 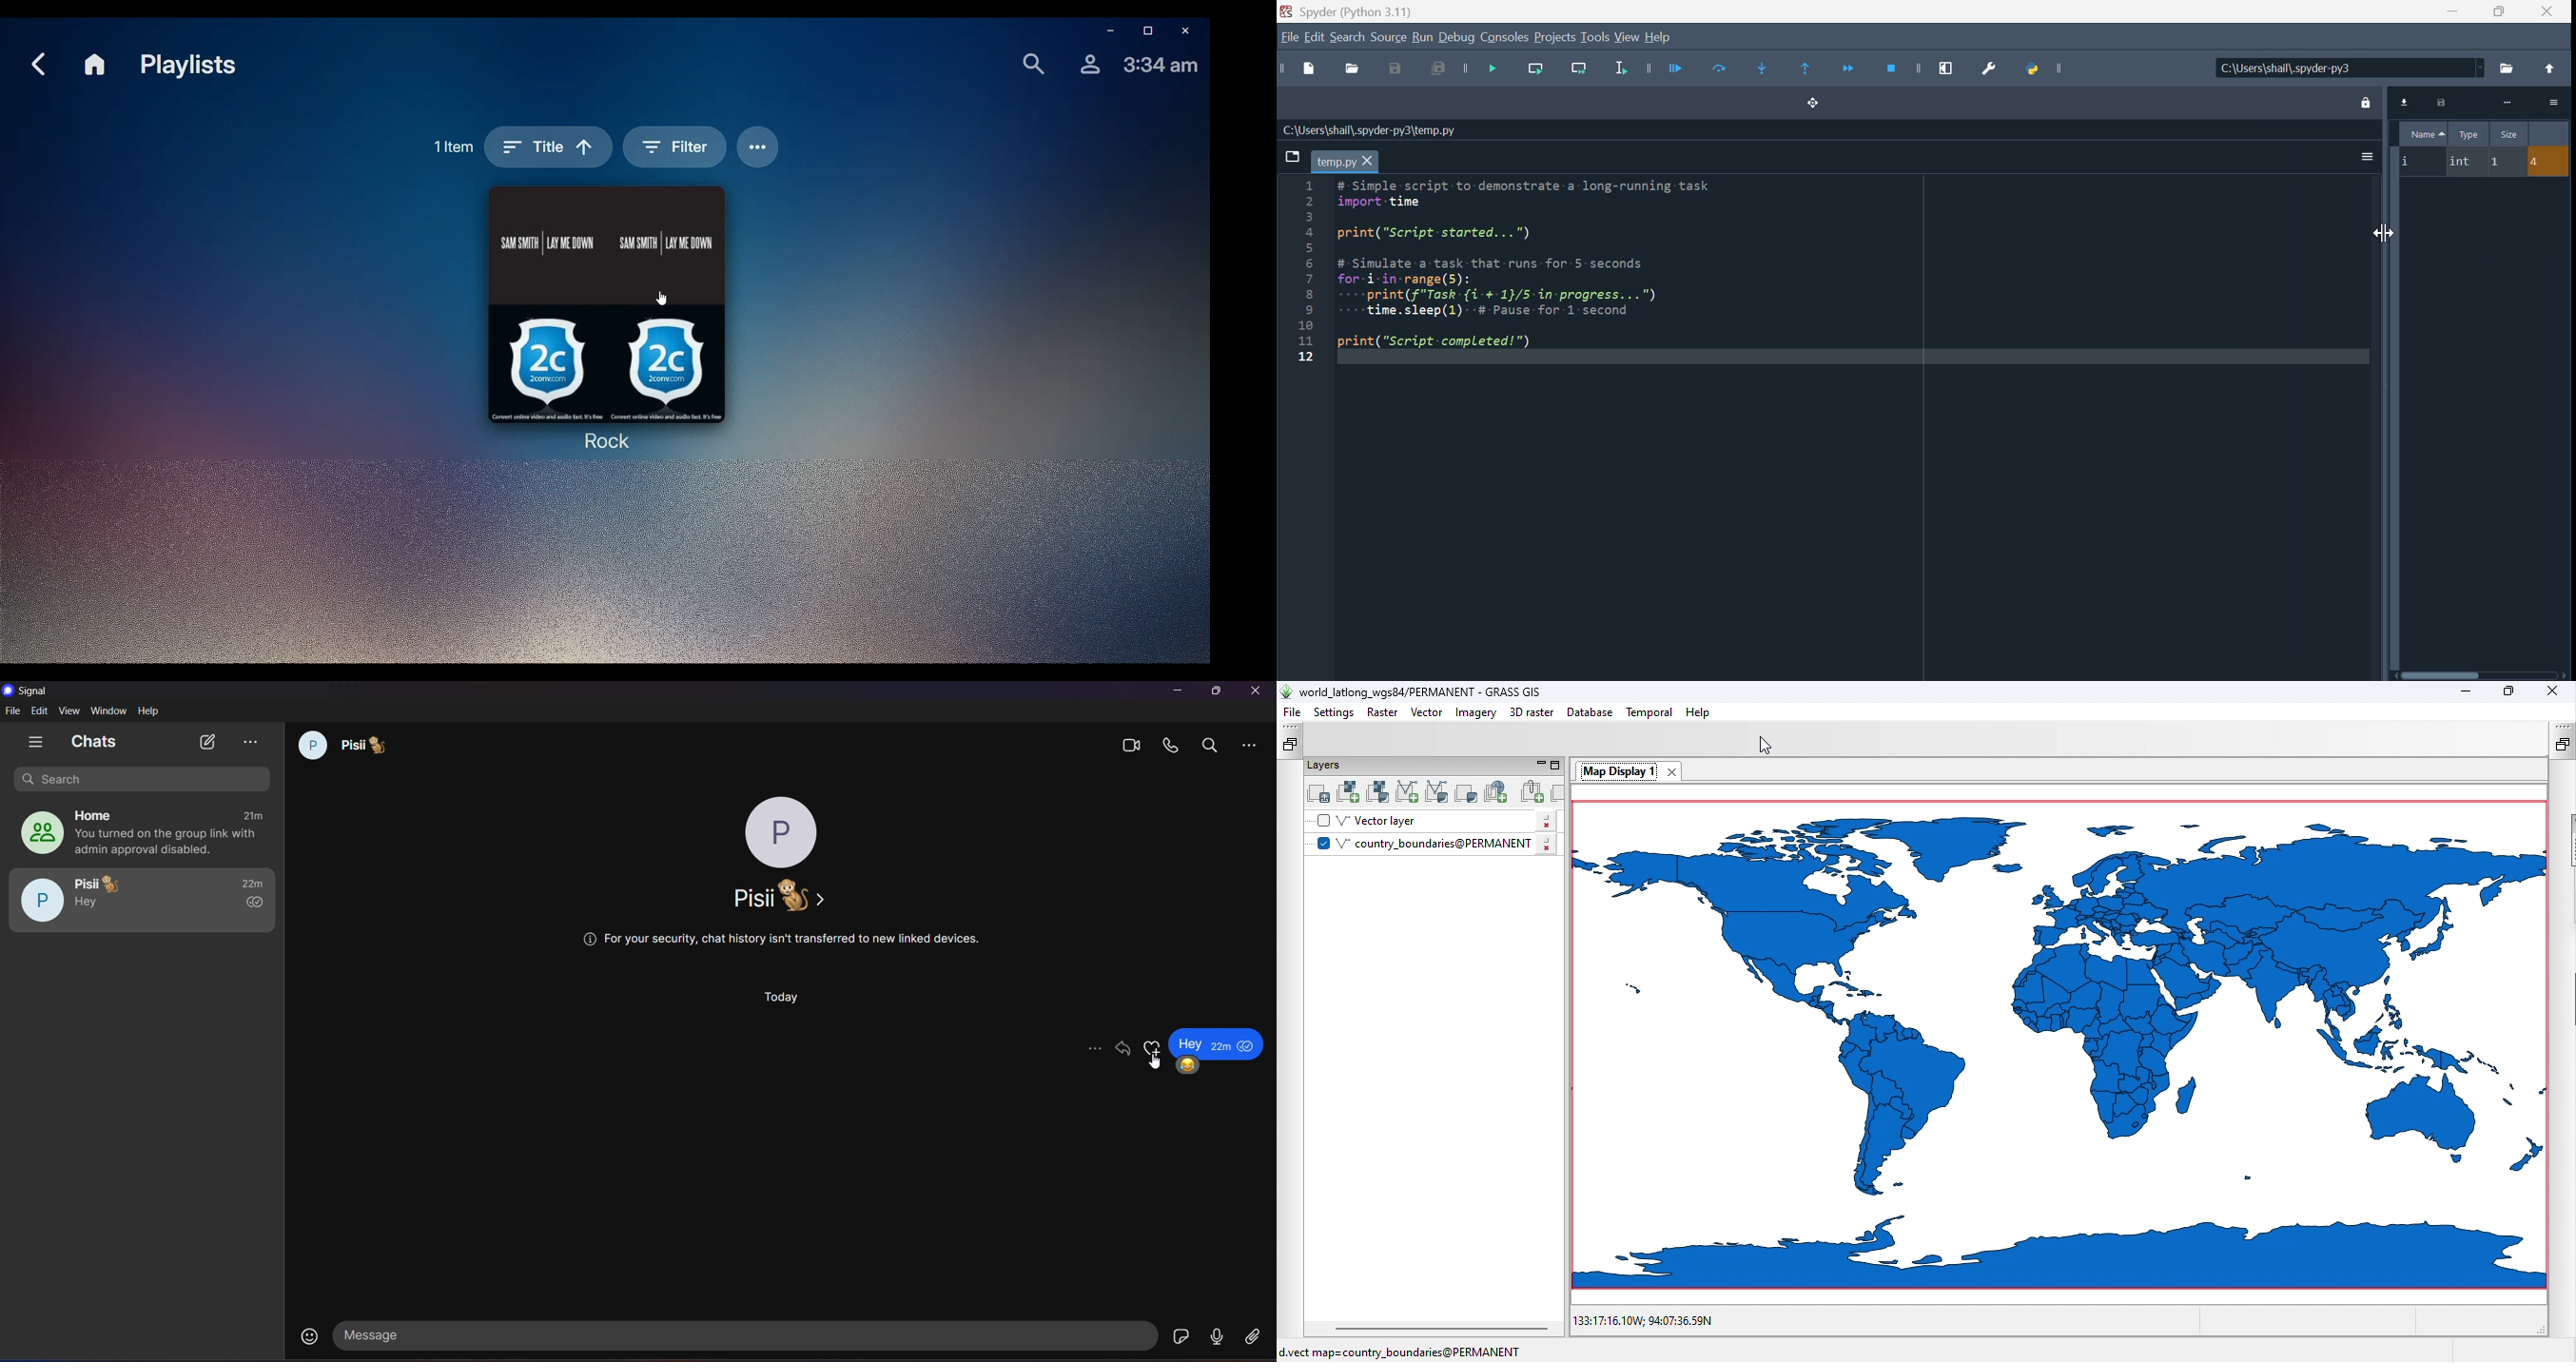 What do you see at coordinates (1483, 71) in the screenshot?
I see `Debug file` at bounding box center [1483, 71].